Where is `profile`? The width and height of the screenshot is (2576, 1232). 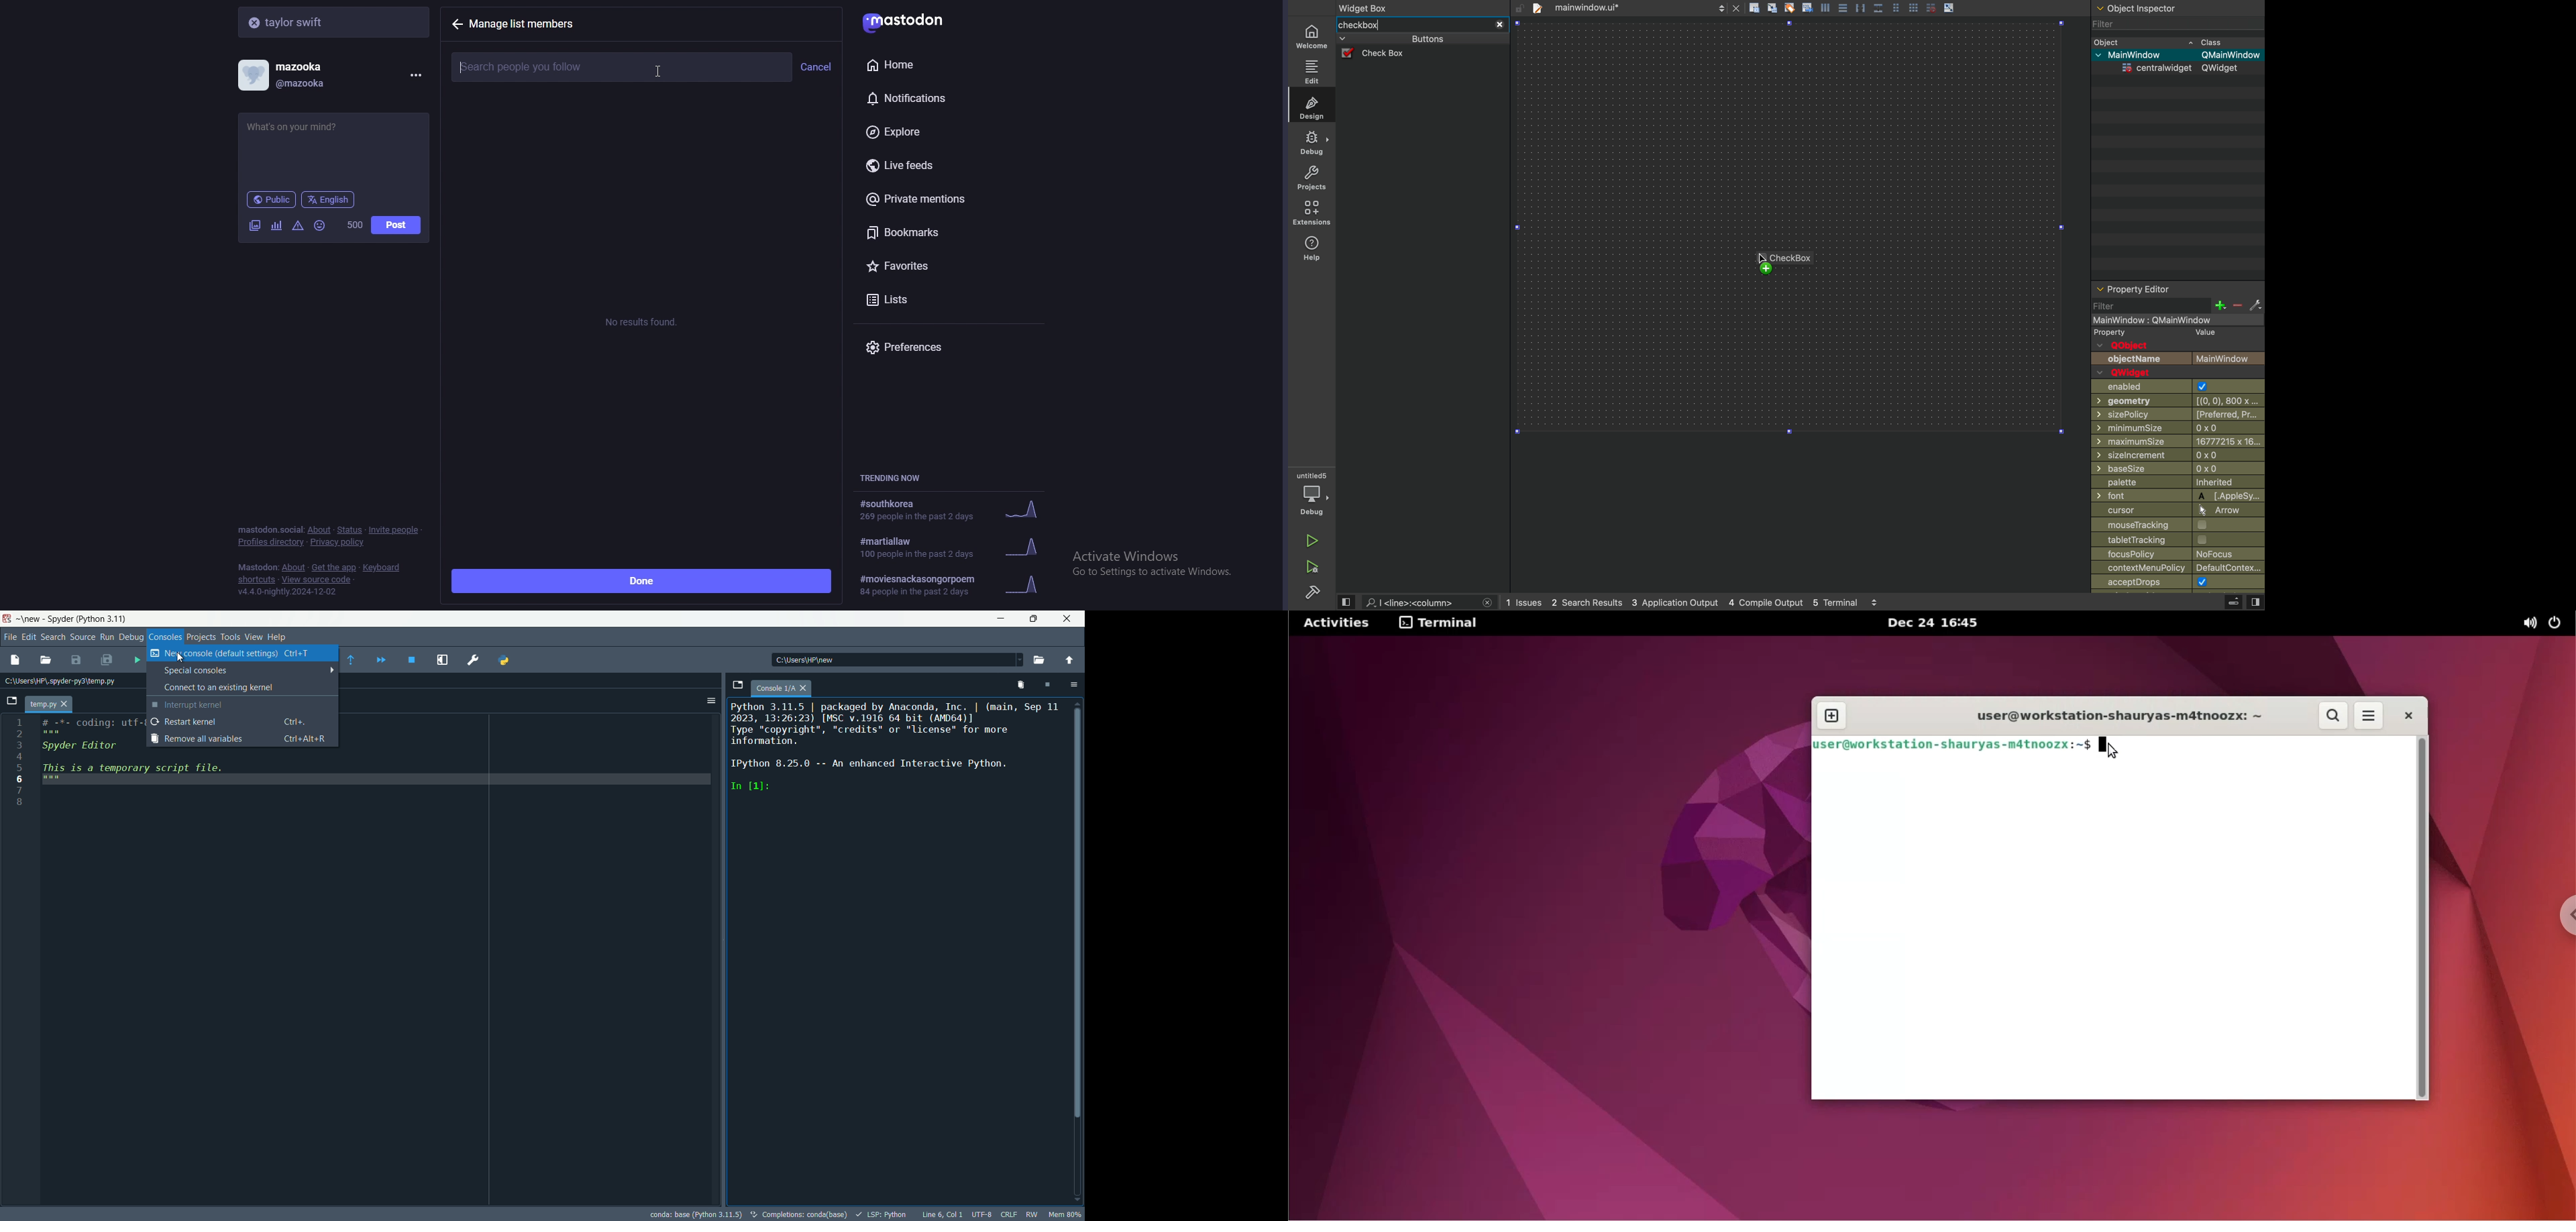 profile is located at coordinates (292, 75).